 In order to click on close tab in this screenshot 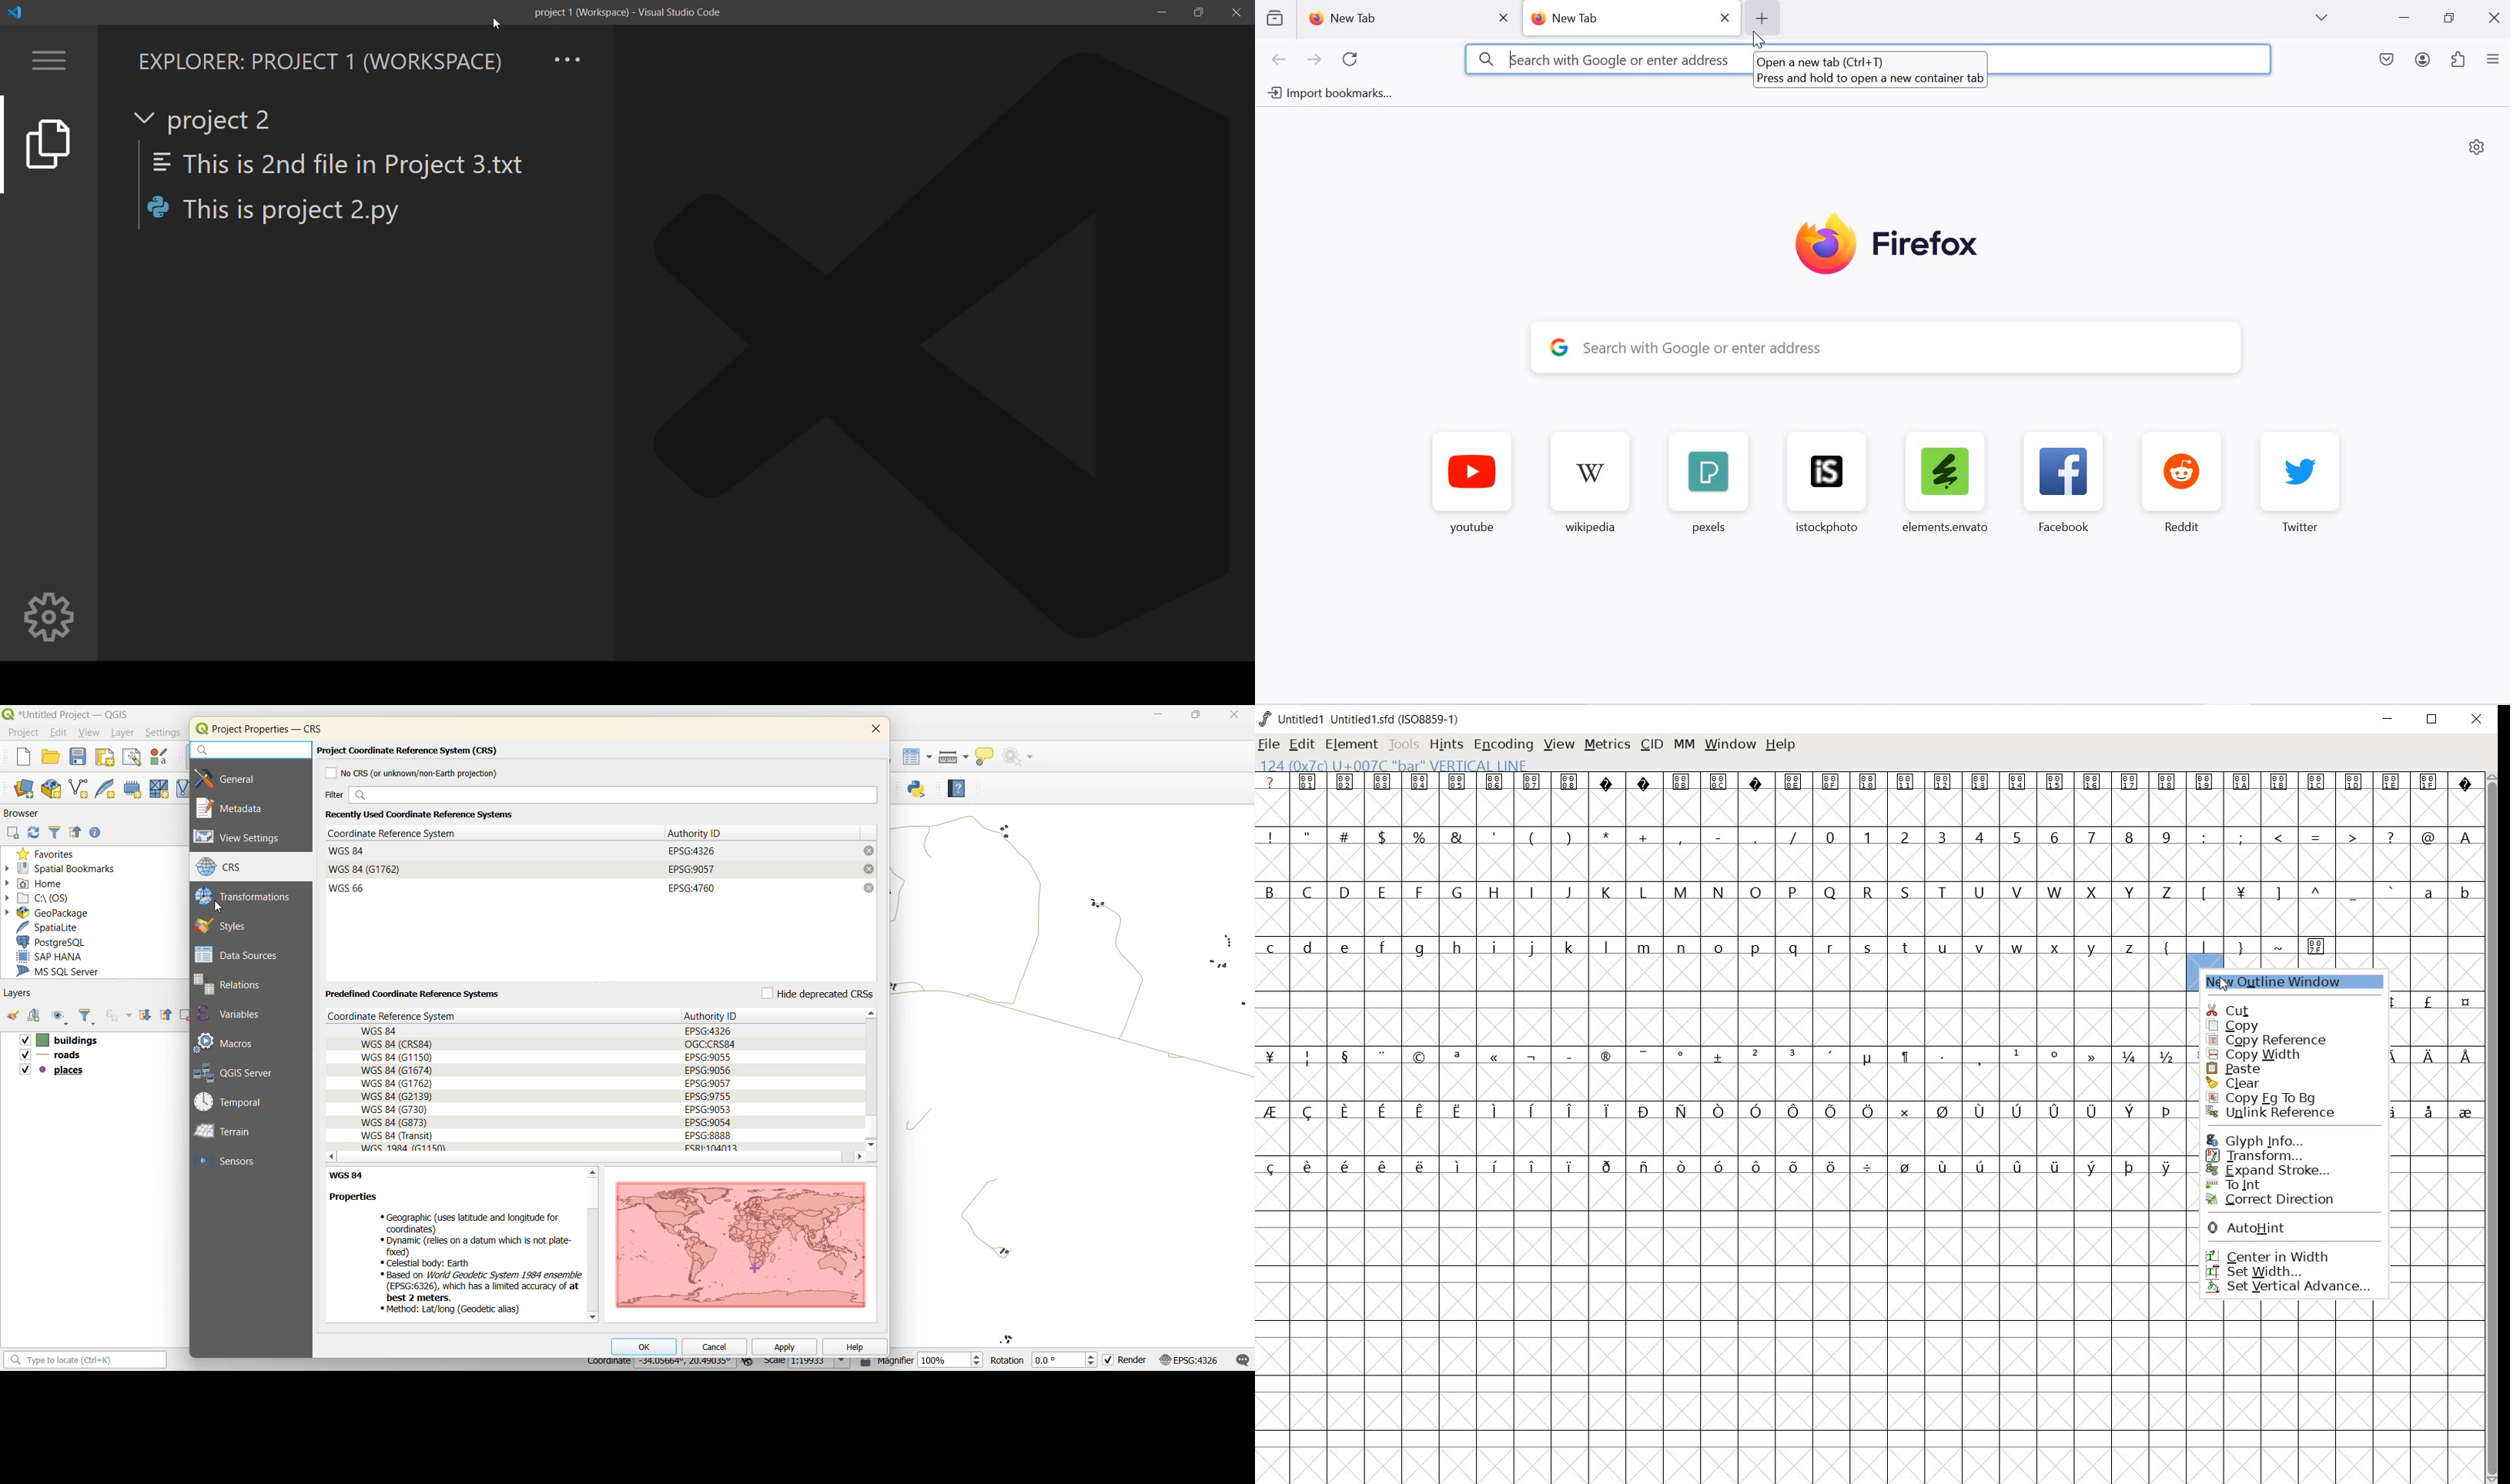, I will do `click(1505, 18)`.